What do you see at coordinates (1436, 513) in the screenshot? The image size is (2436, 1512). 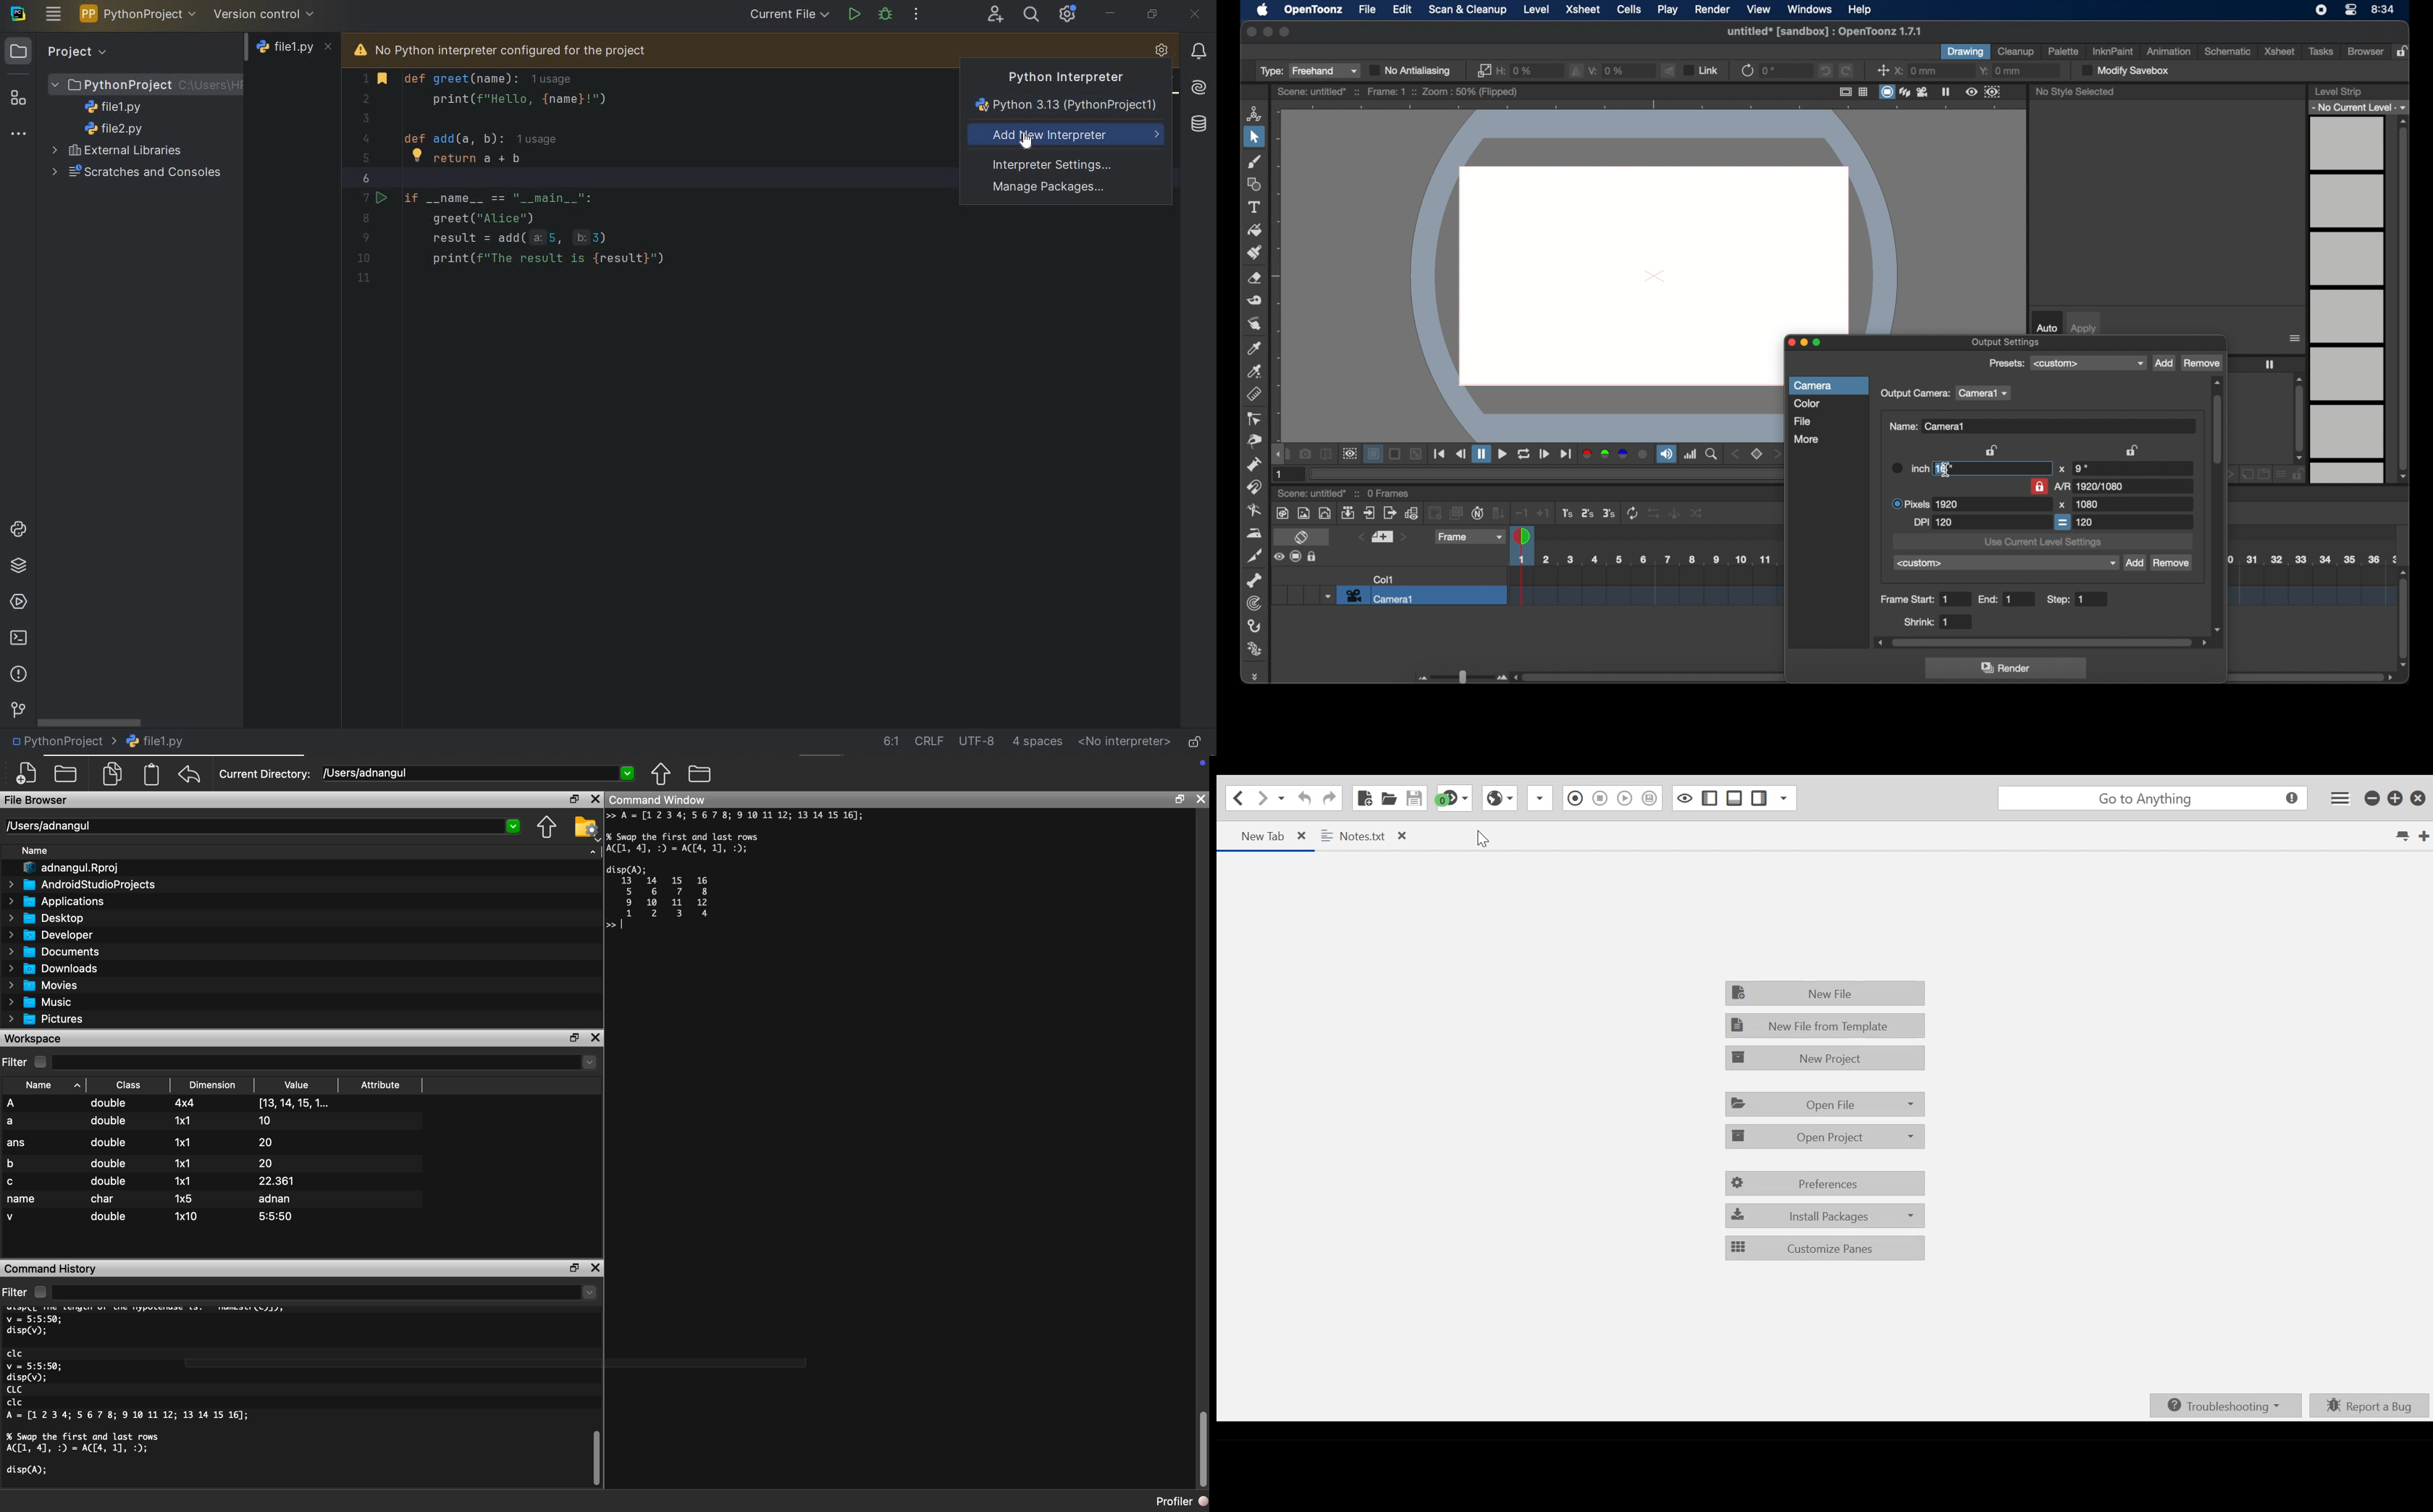 I see `` at bounding box center [1436, 513].